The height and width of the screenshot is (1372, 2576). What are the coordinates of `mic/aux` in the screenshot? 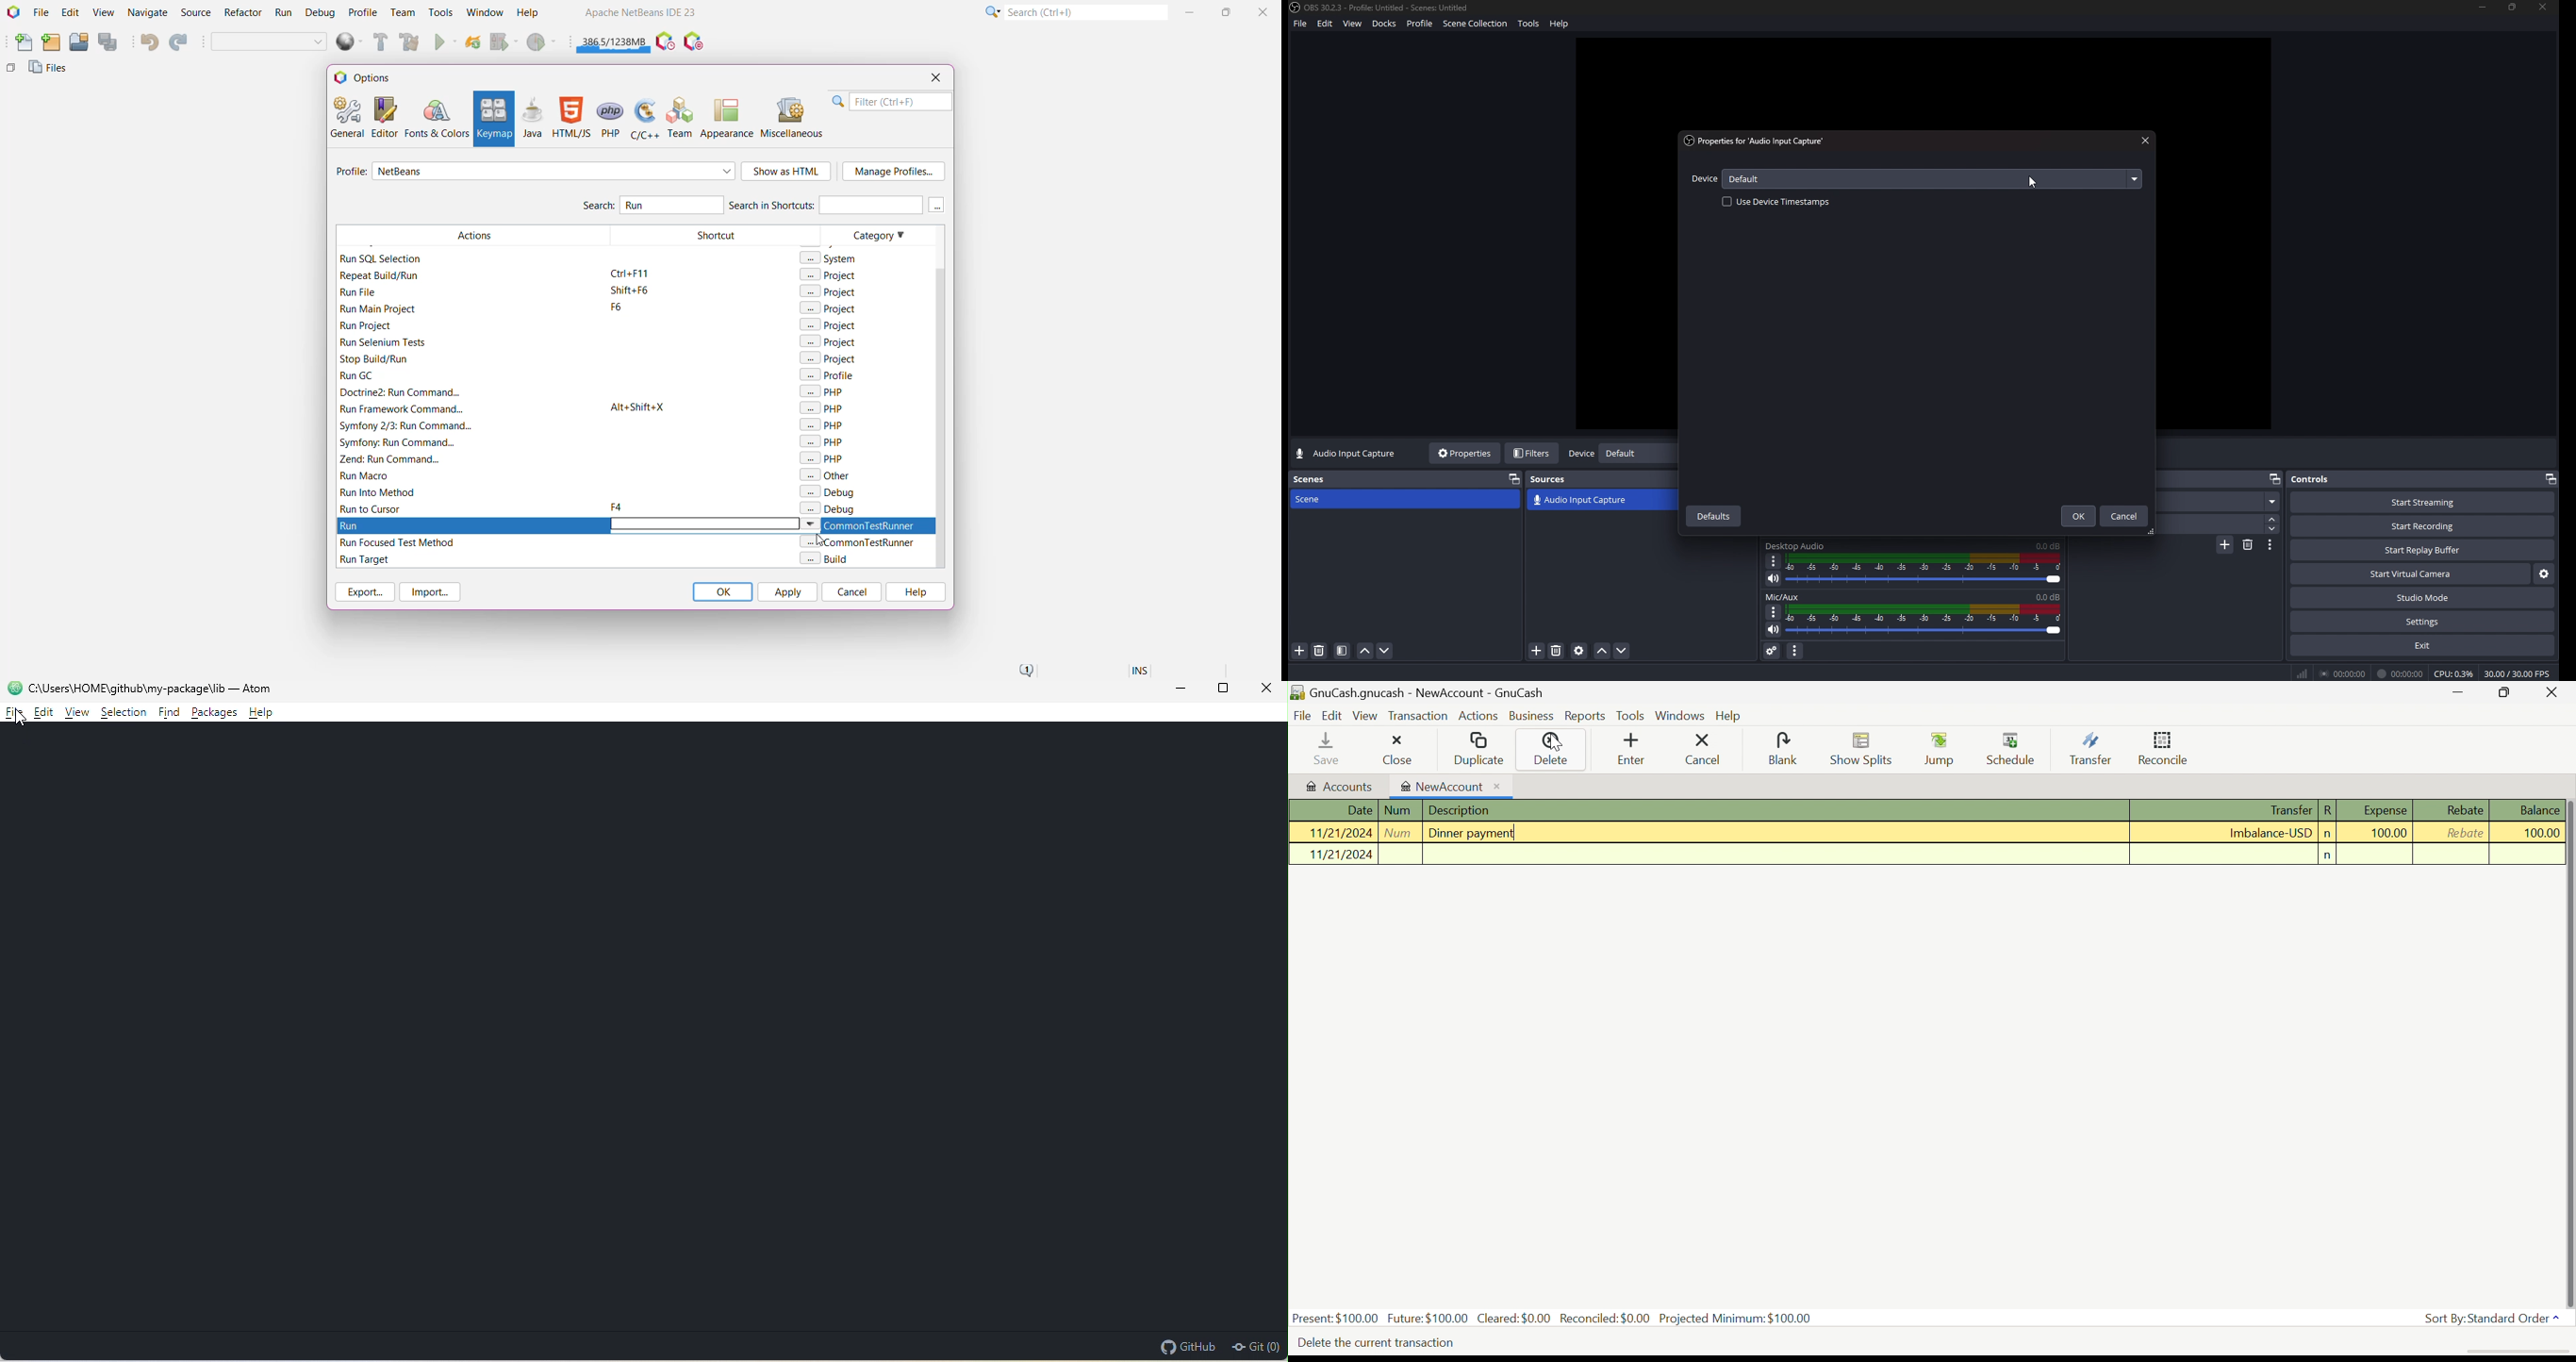 It's located at (1796, 547).